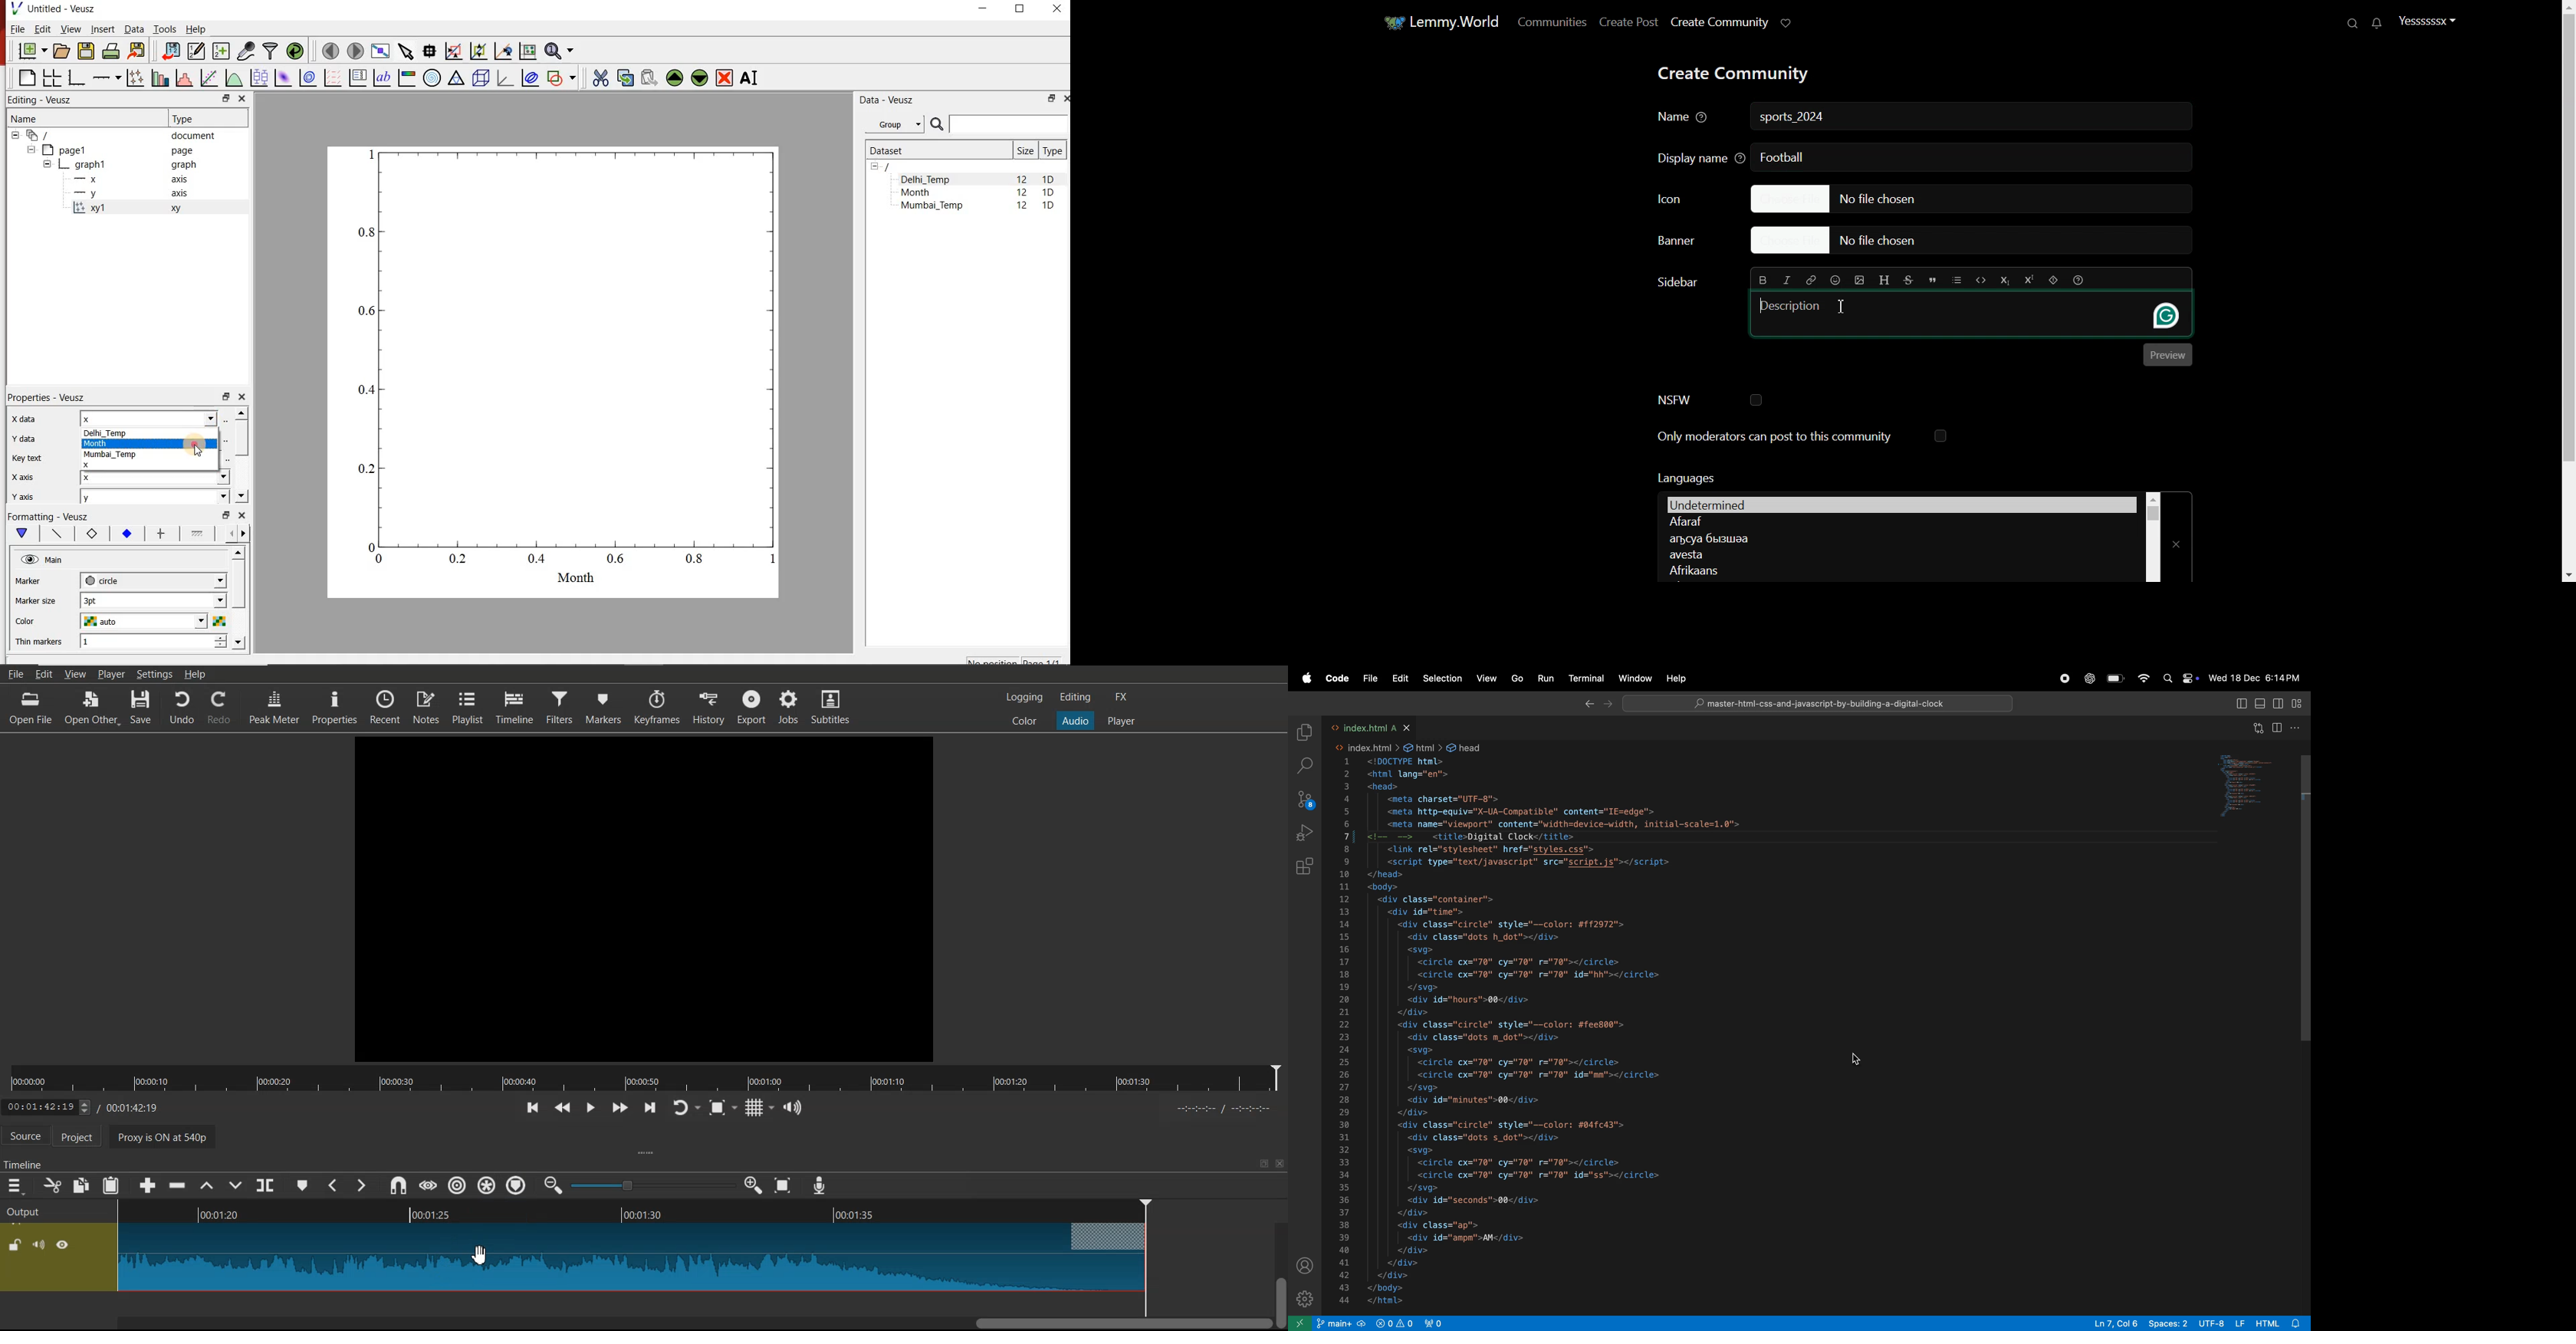  What do you see at coordinates (334, 707) in the screenshot?
I see `Properties` at bounding box center [334, 707].